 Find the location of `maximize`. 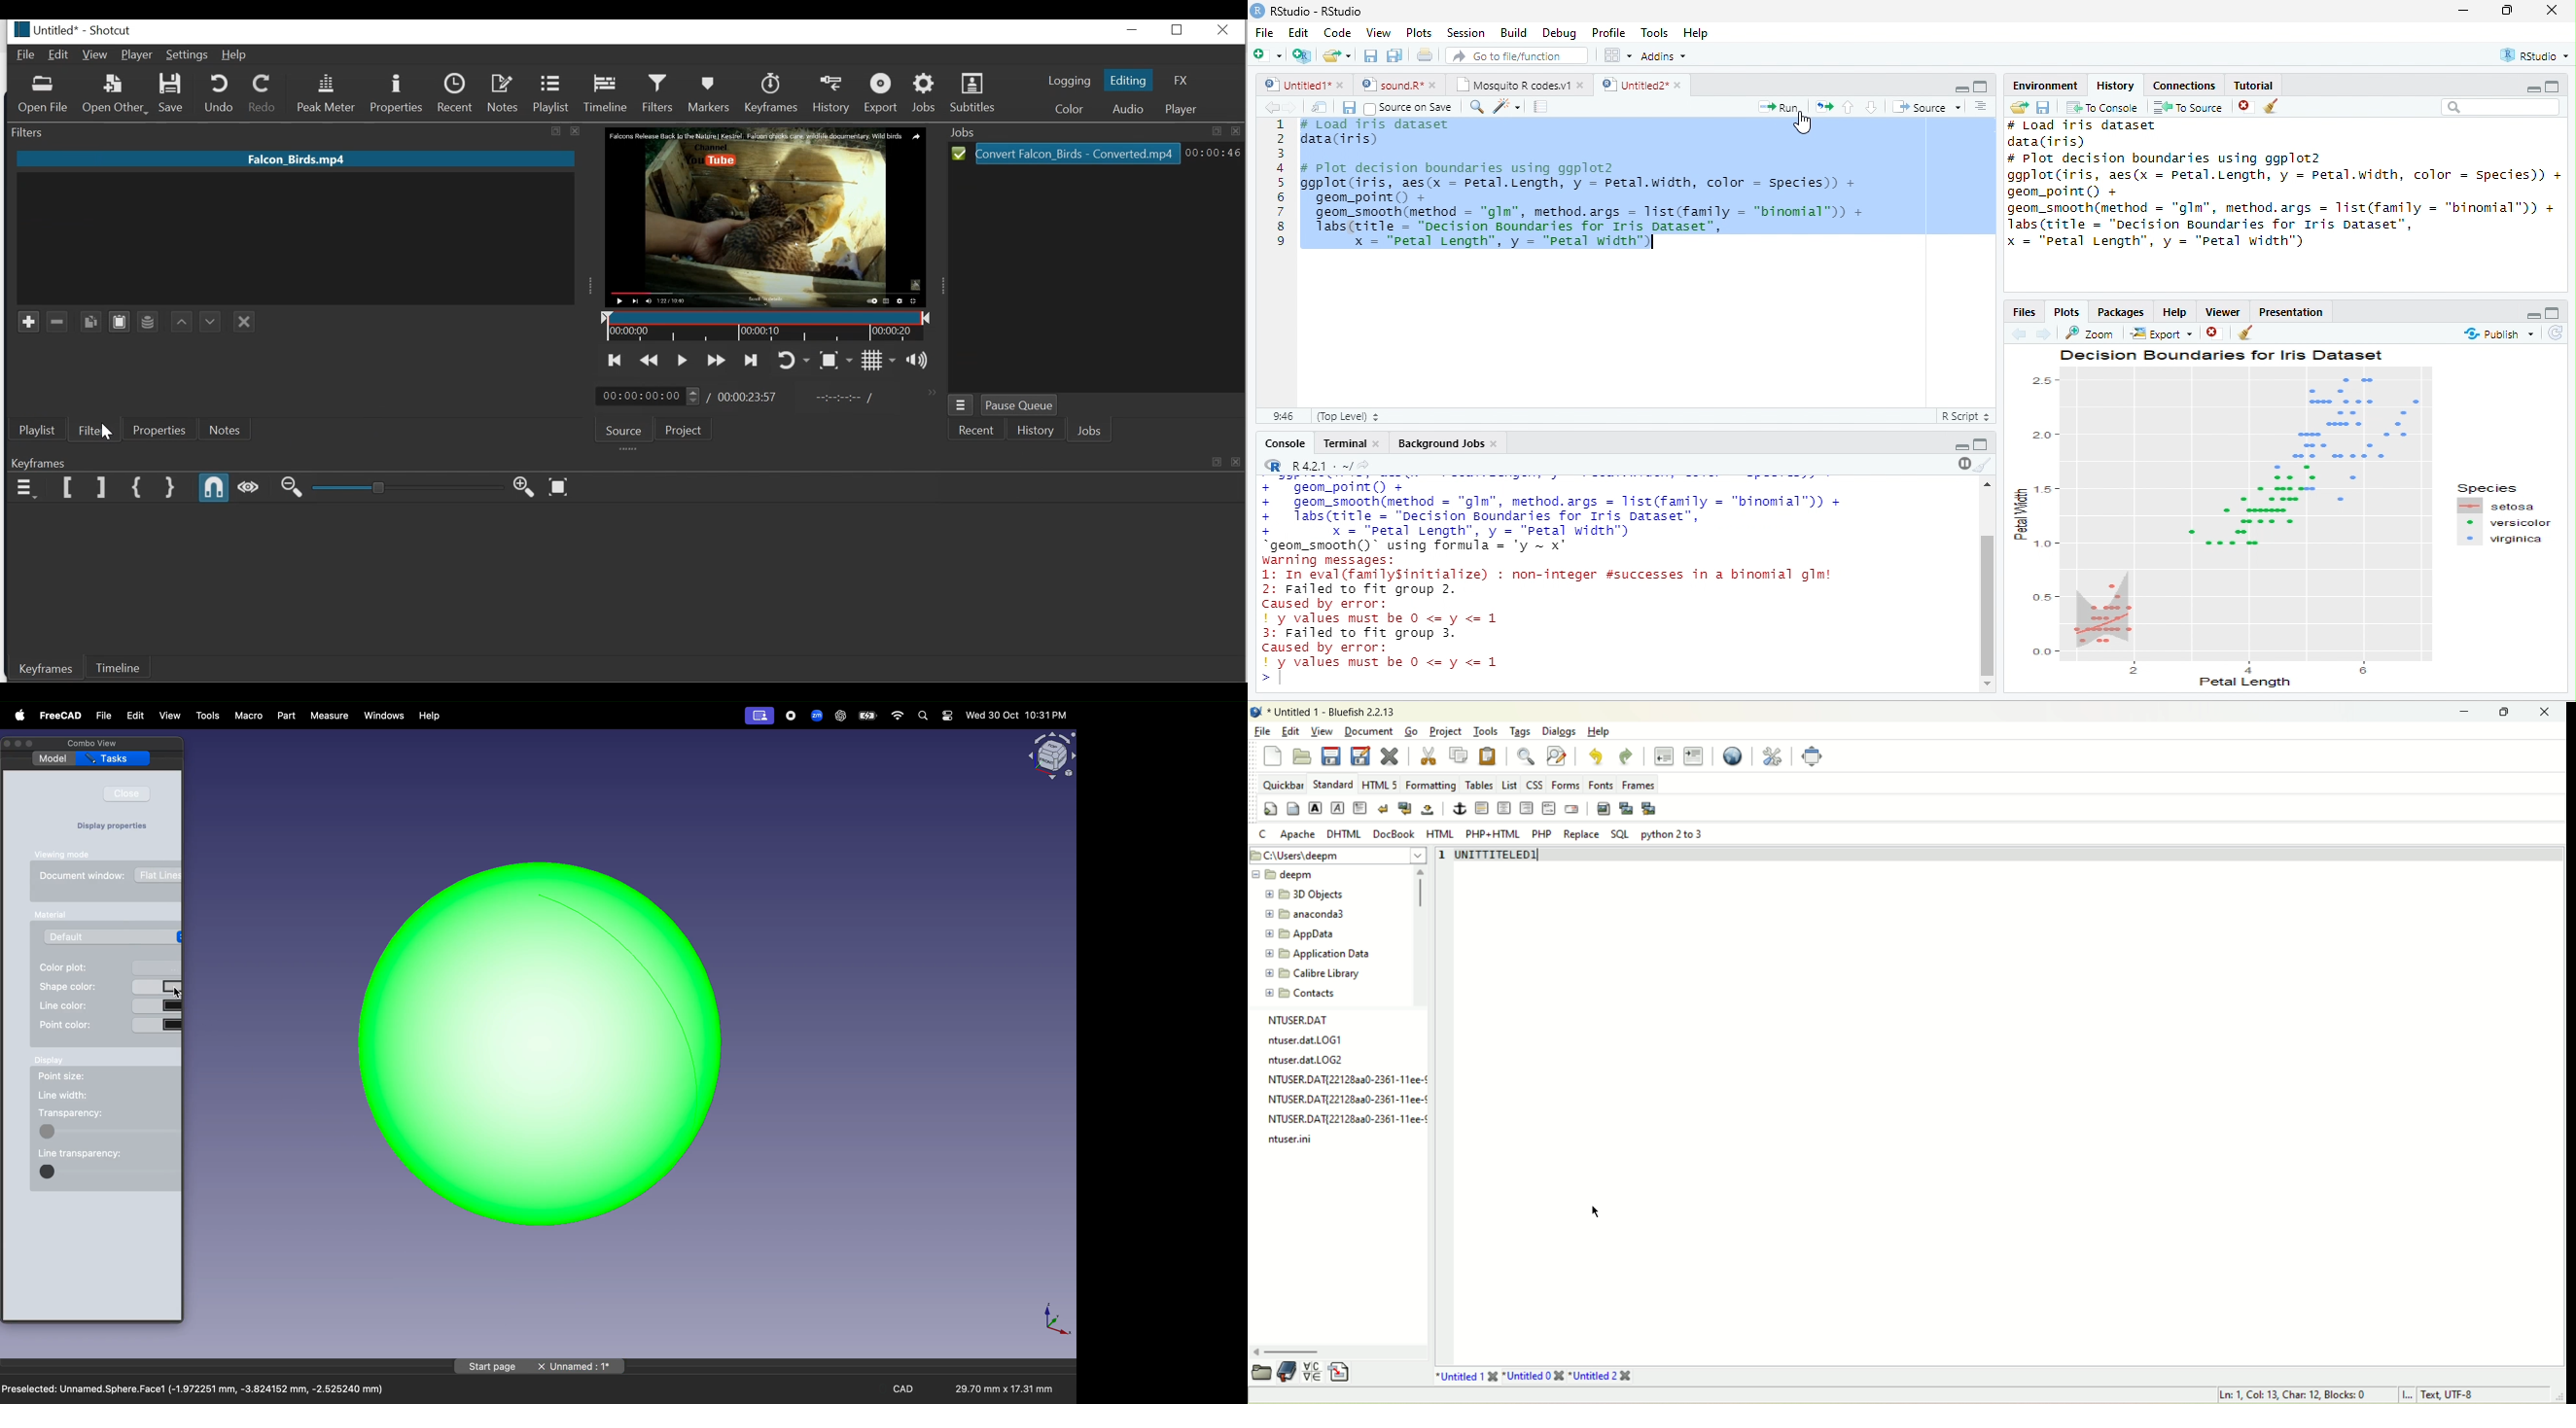

maximize is located at coordinates (1981, 87).